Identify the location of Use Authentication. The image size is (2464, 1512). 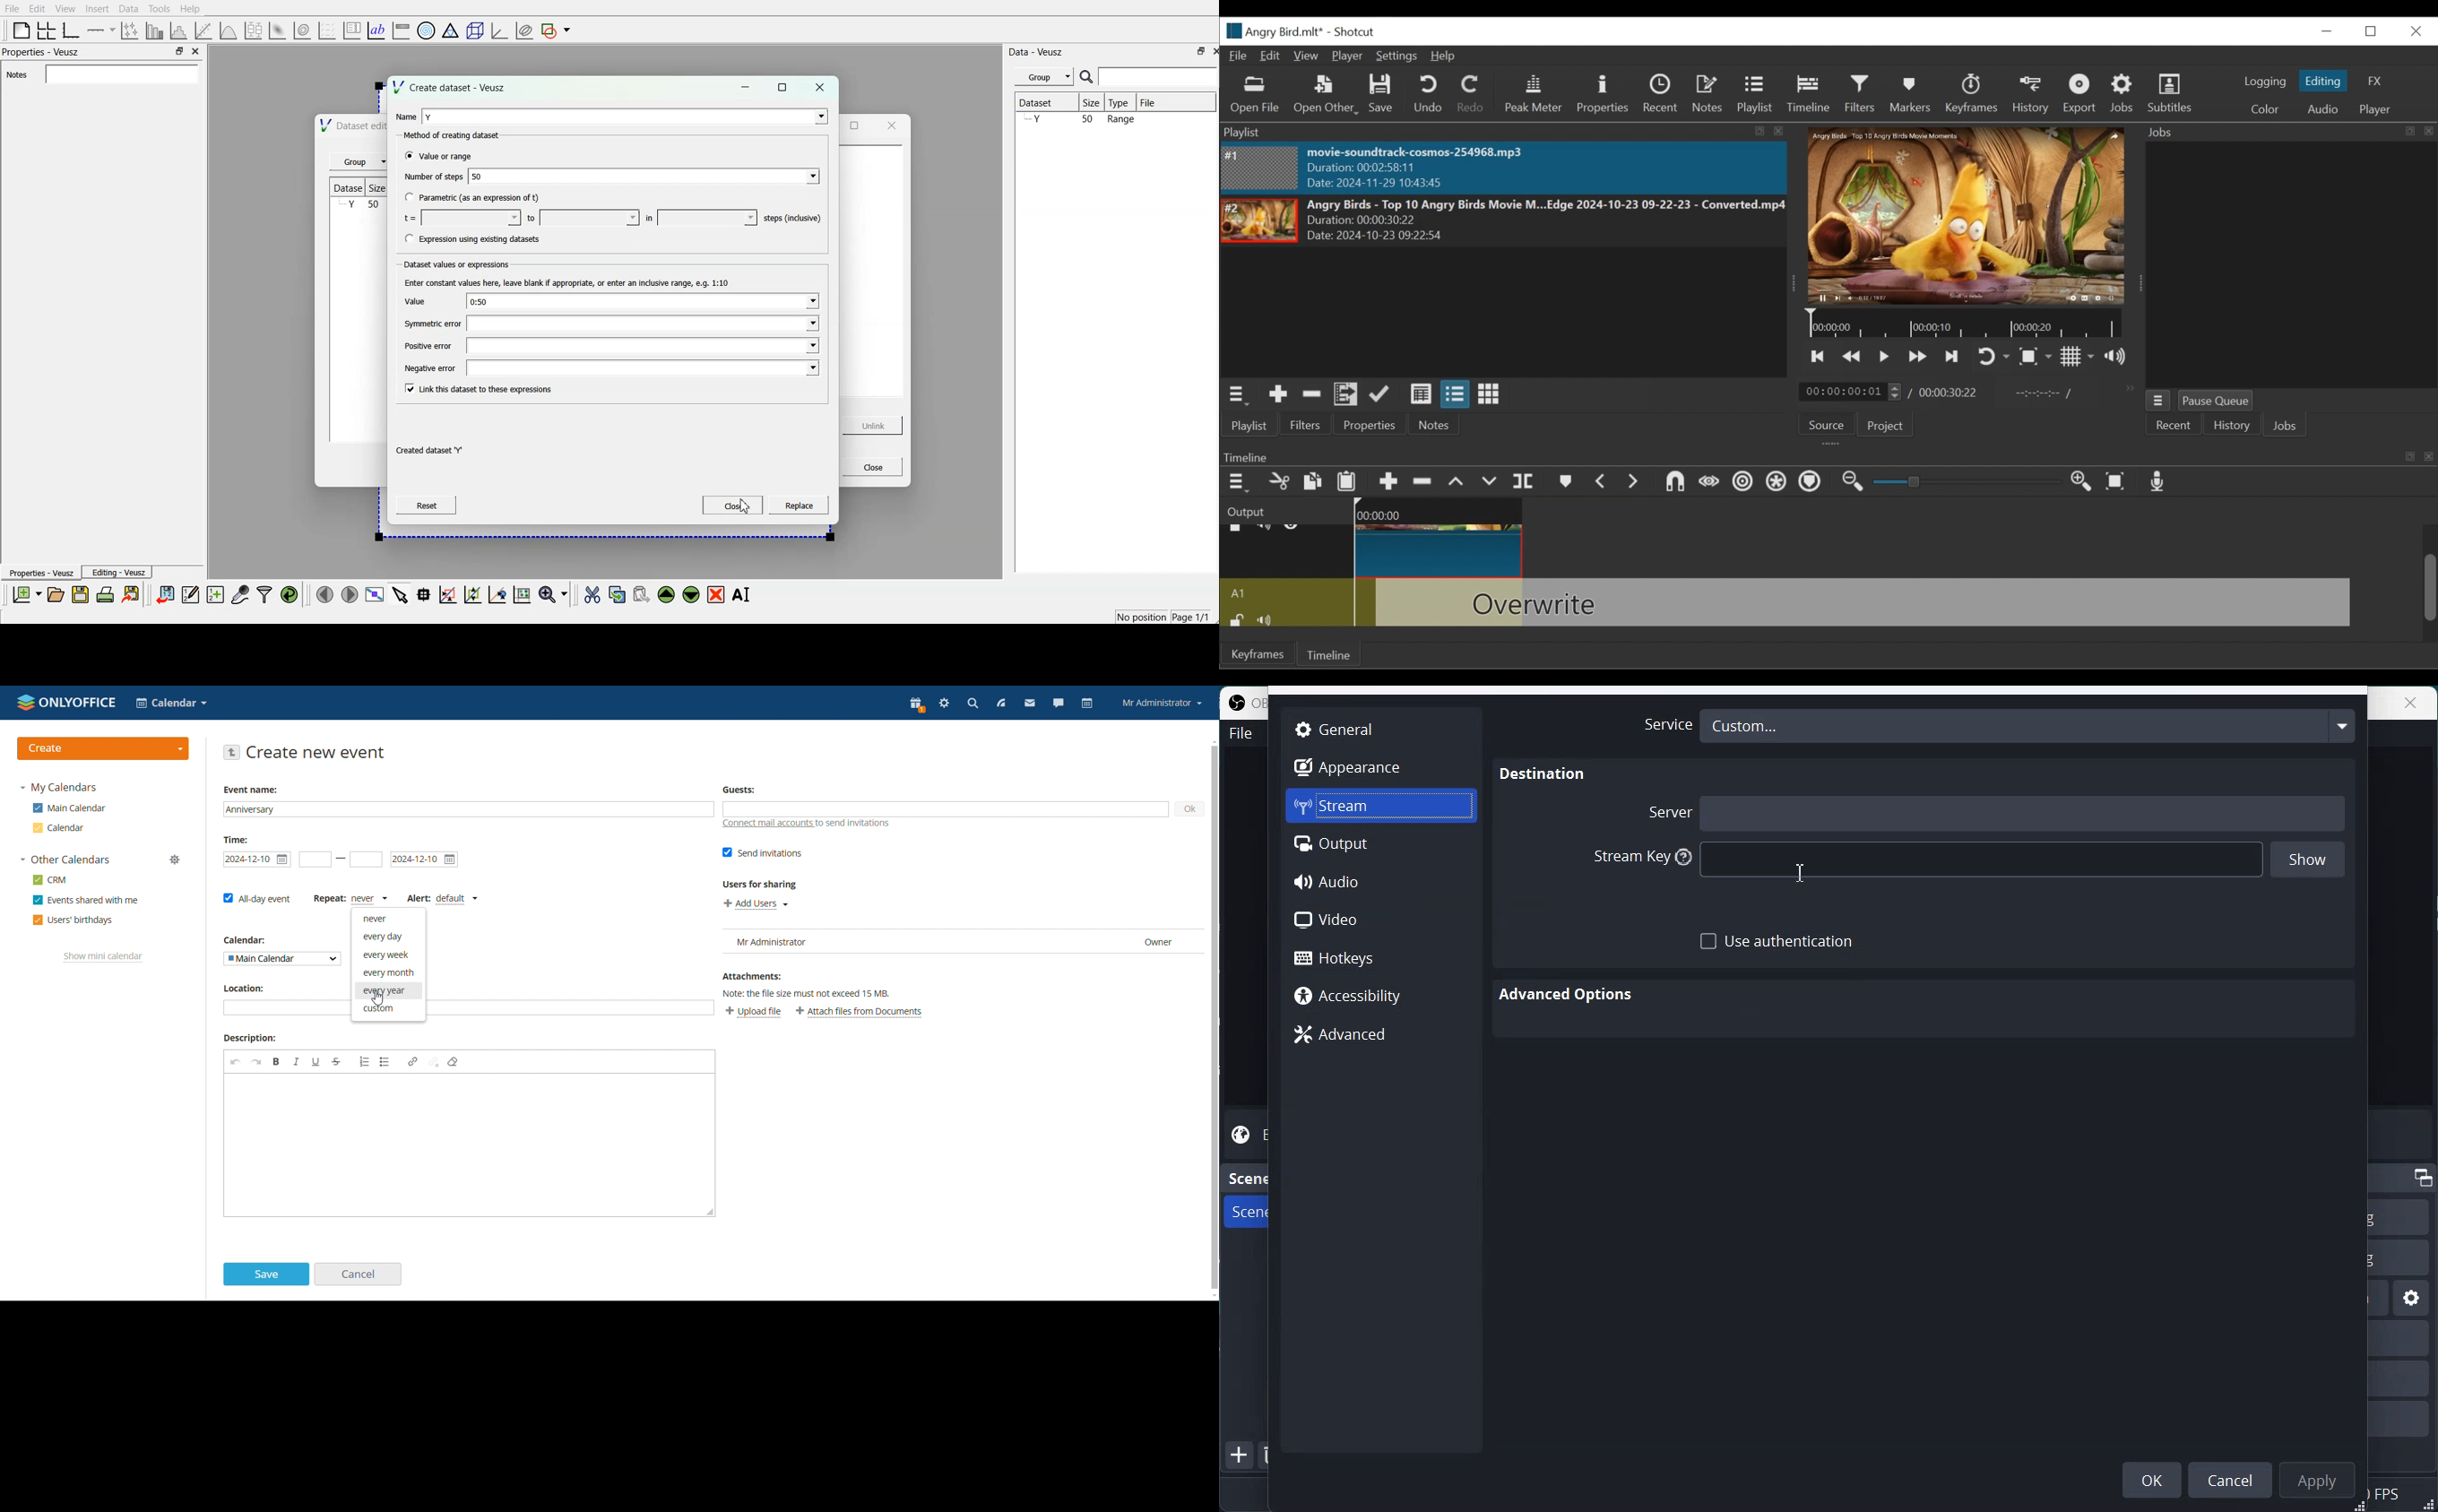
(1777, 942).